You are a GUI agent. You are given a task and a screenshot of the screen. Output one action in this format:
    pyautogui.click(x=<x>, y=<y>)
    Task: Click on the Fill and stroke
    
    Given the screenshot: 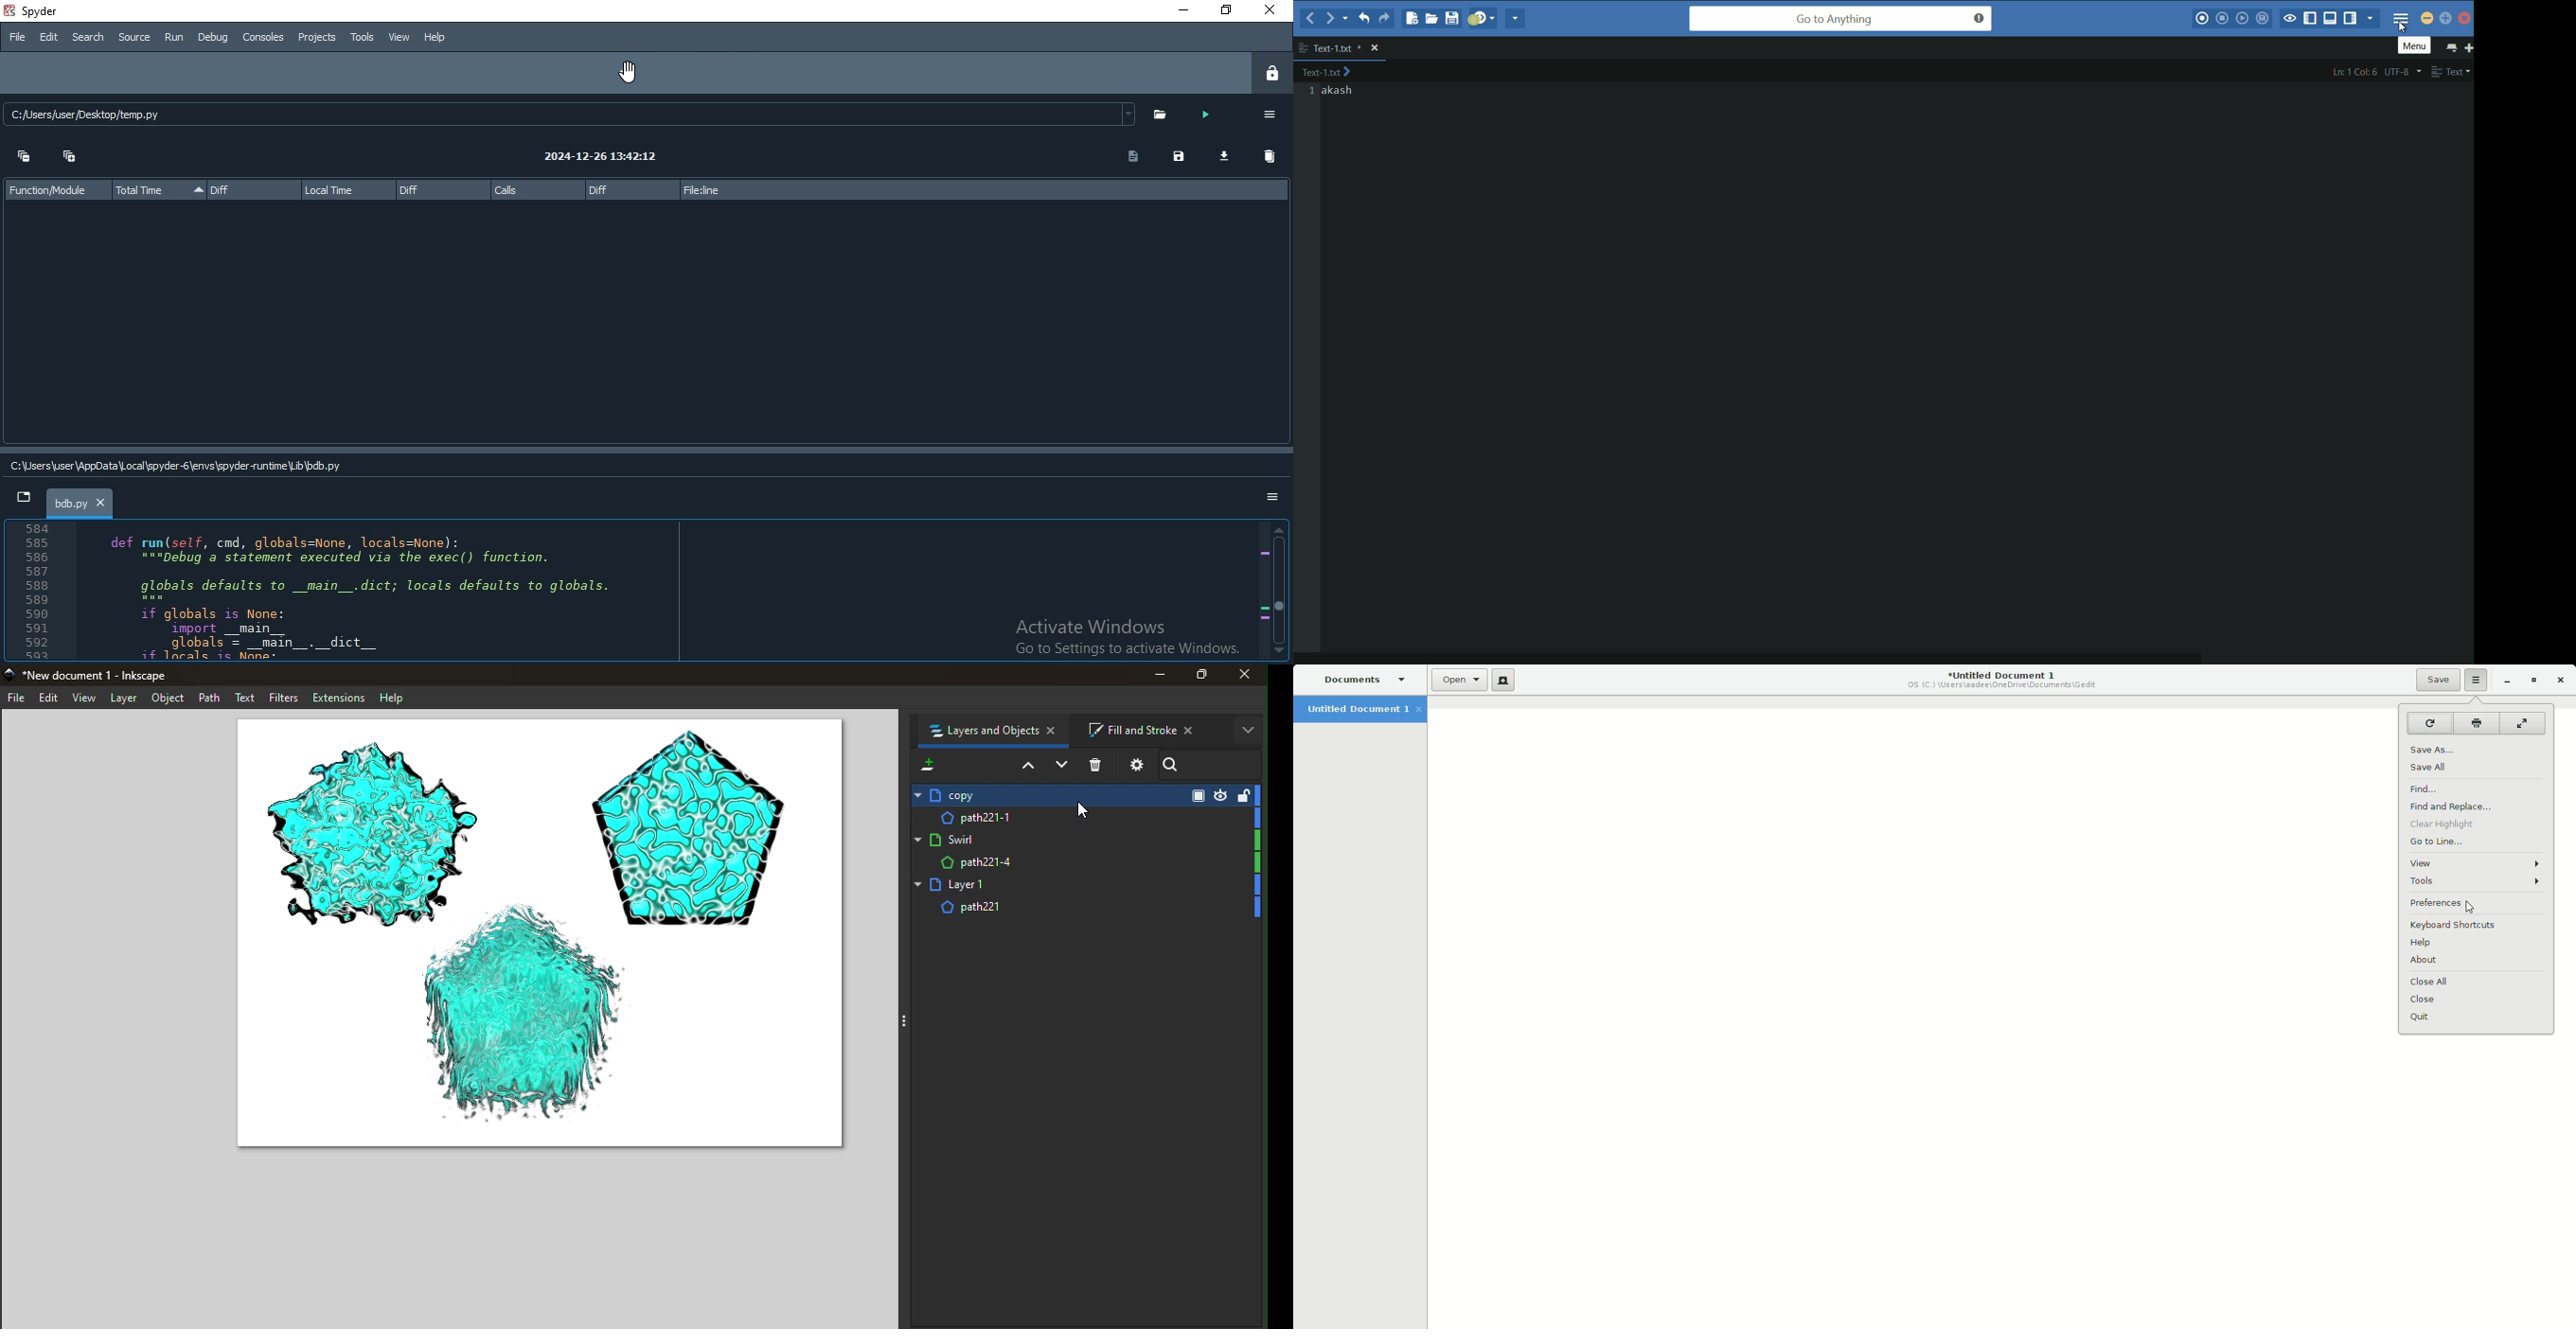 What is the action you would take?
    pyautogui.click(x=1148, y=729)
    